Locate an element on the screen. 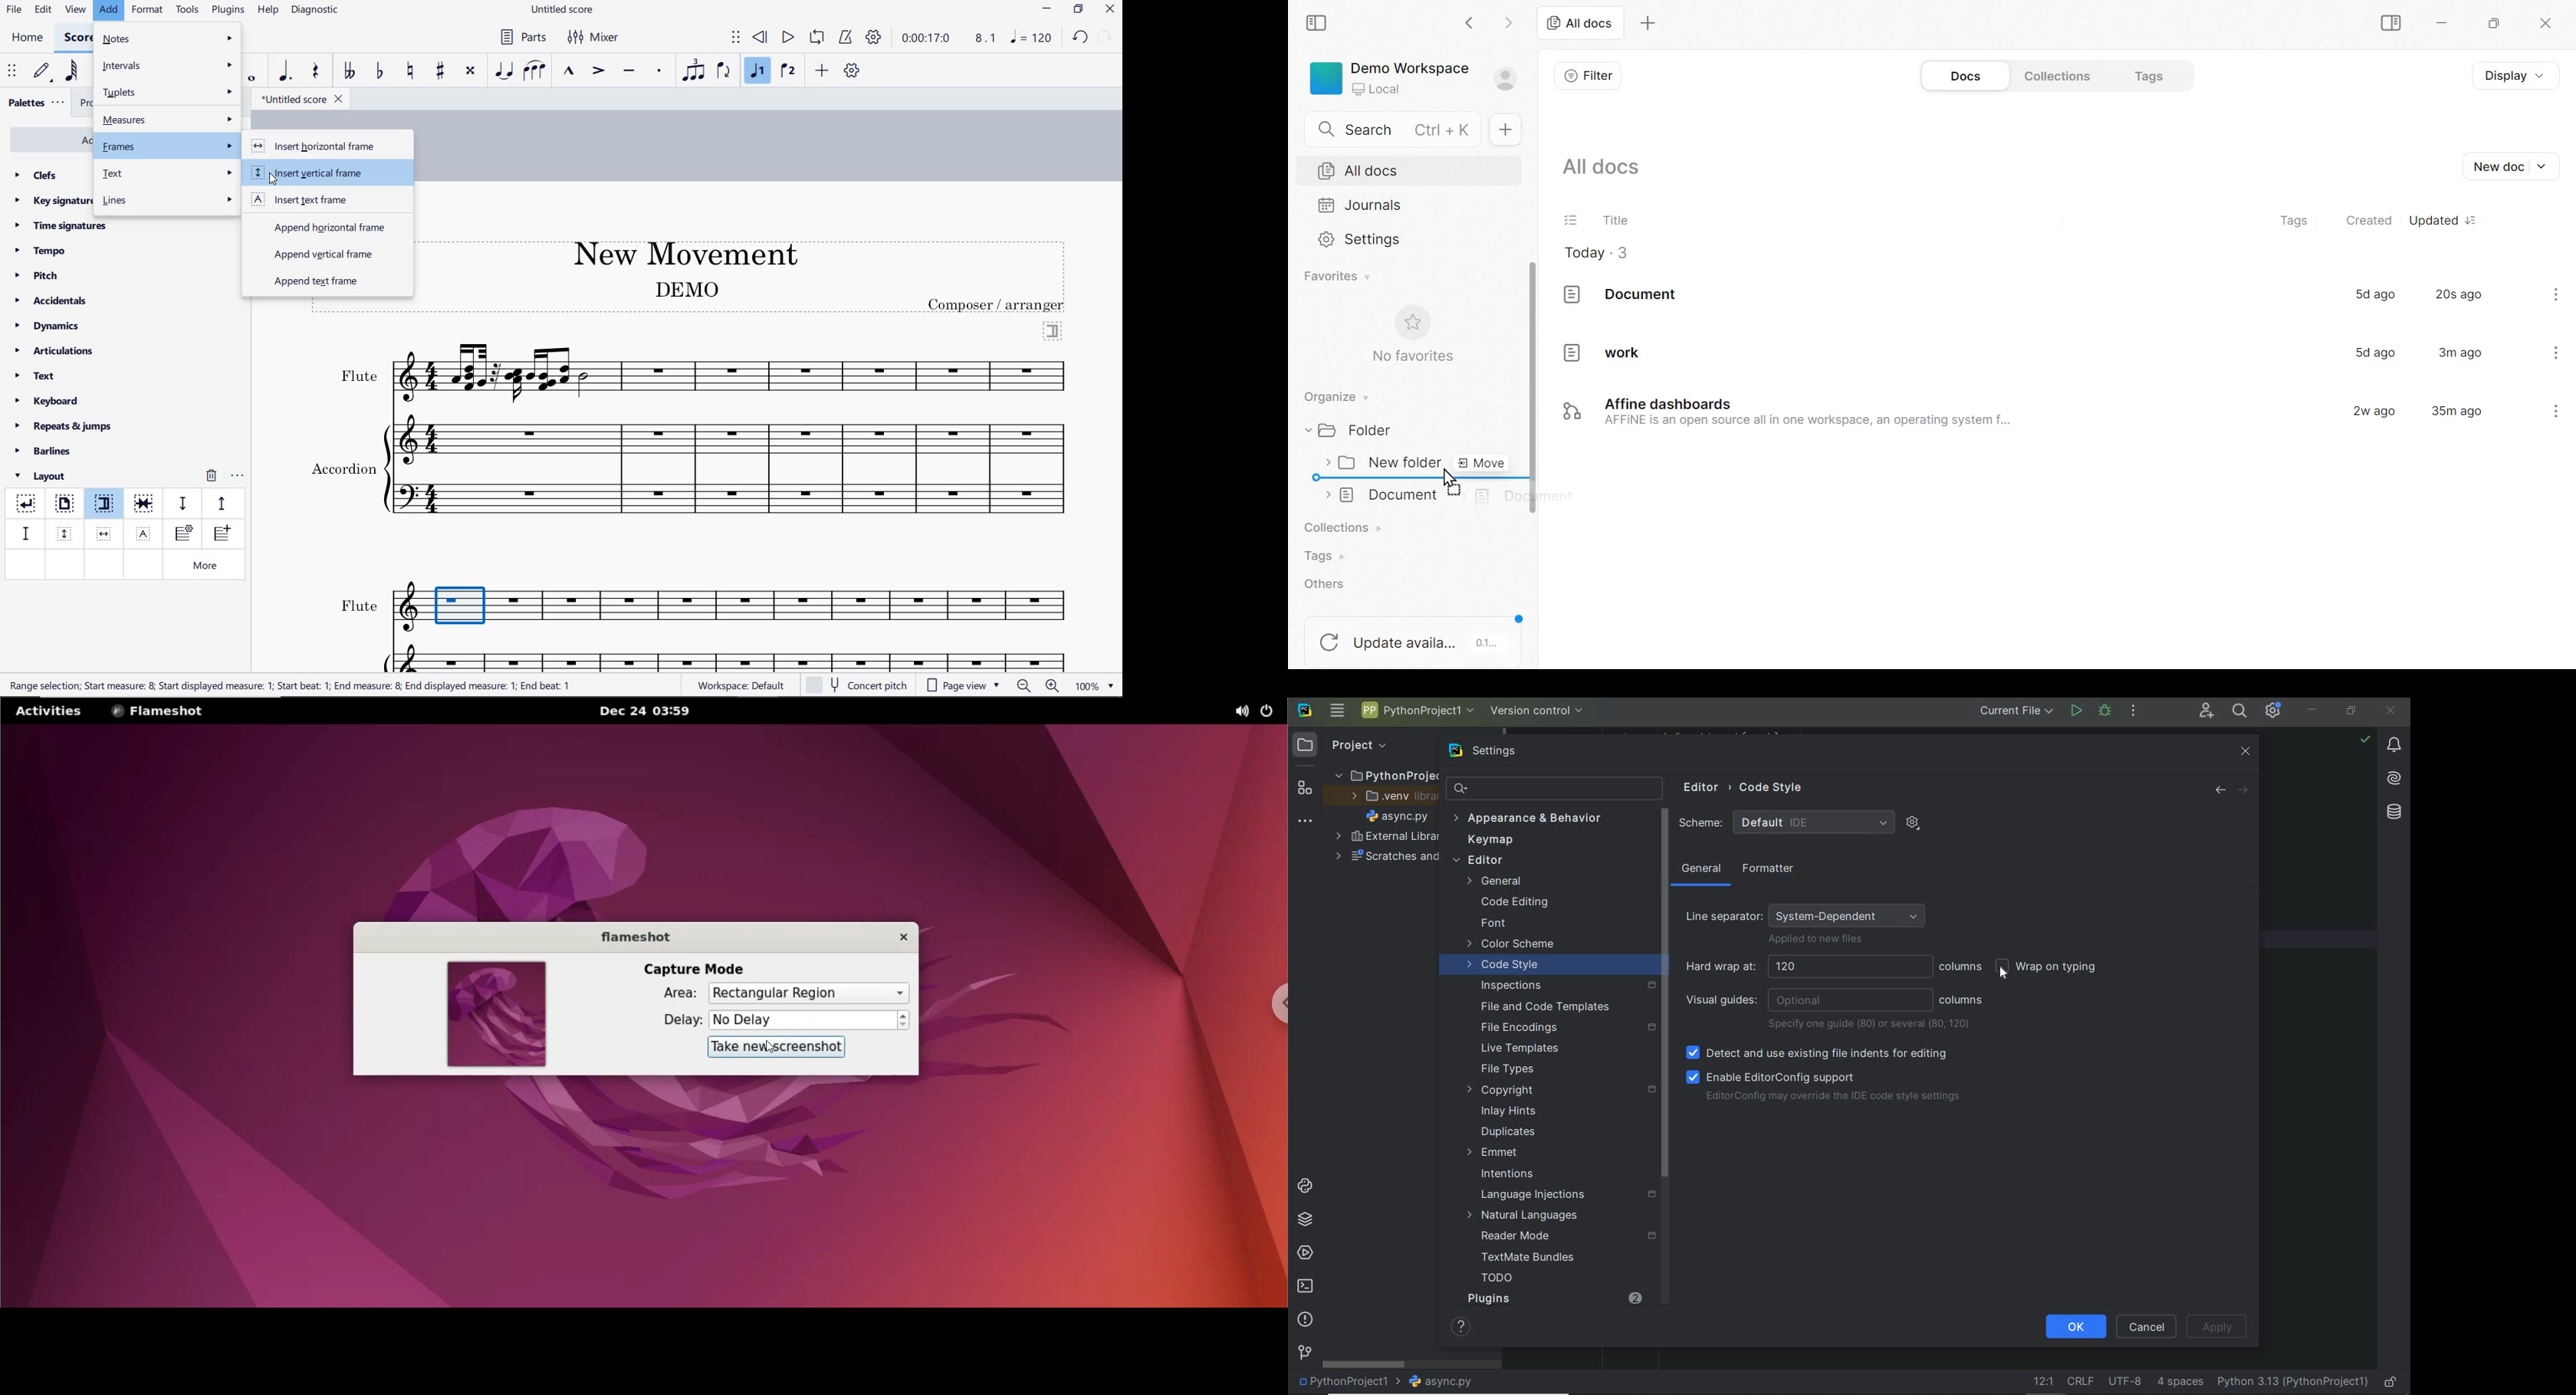 Image resolution: width=2576 pixels, height=1400 pixels. rest is located at coordinates (316, 72).